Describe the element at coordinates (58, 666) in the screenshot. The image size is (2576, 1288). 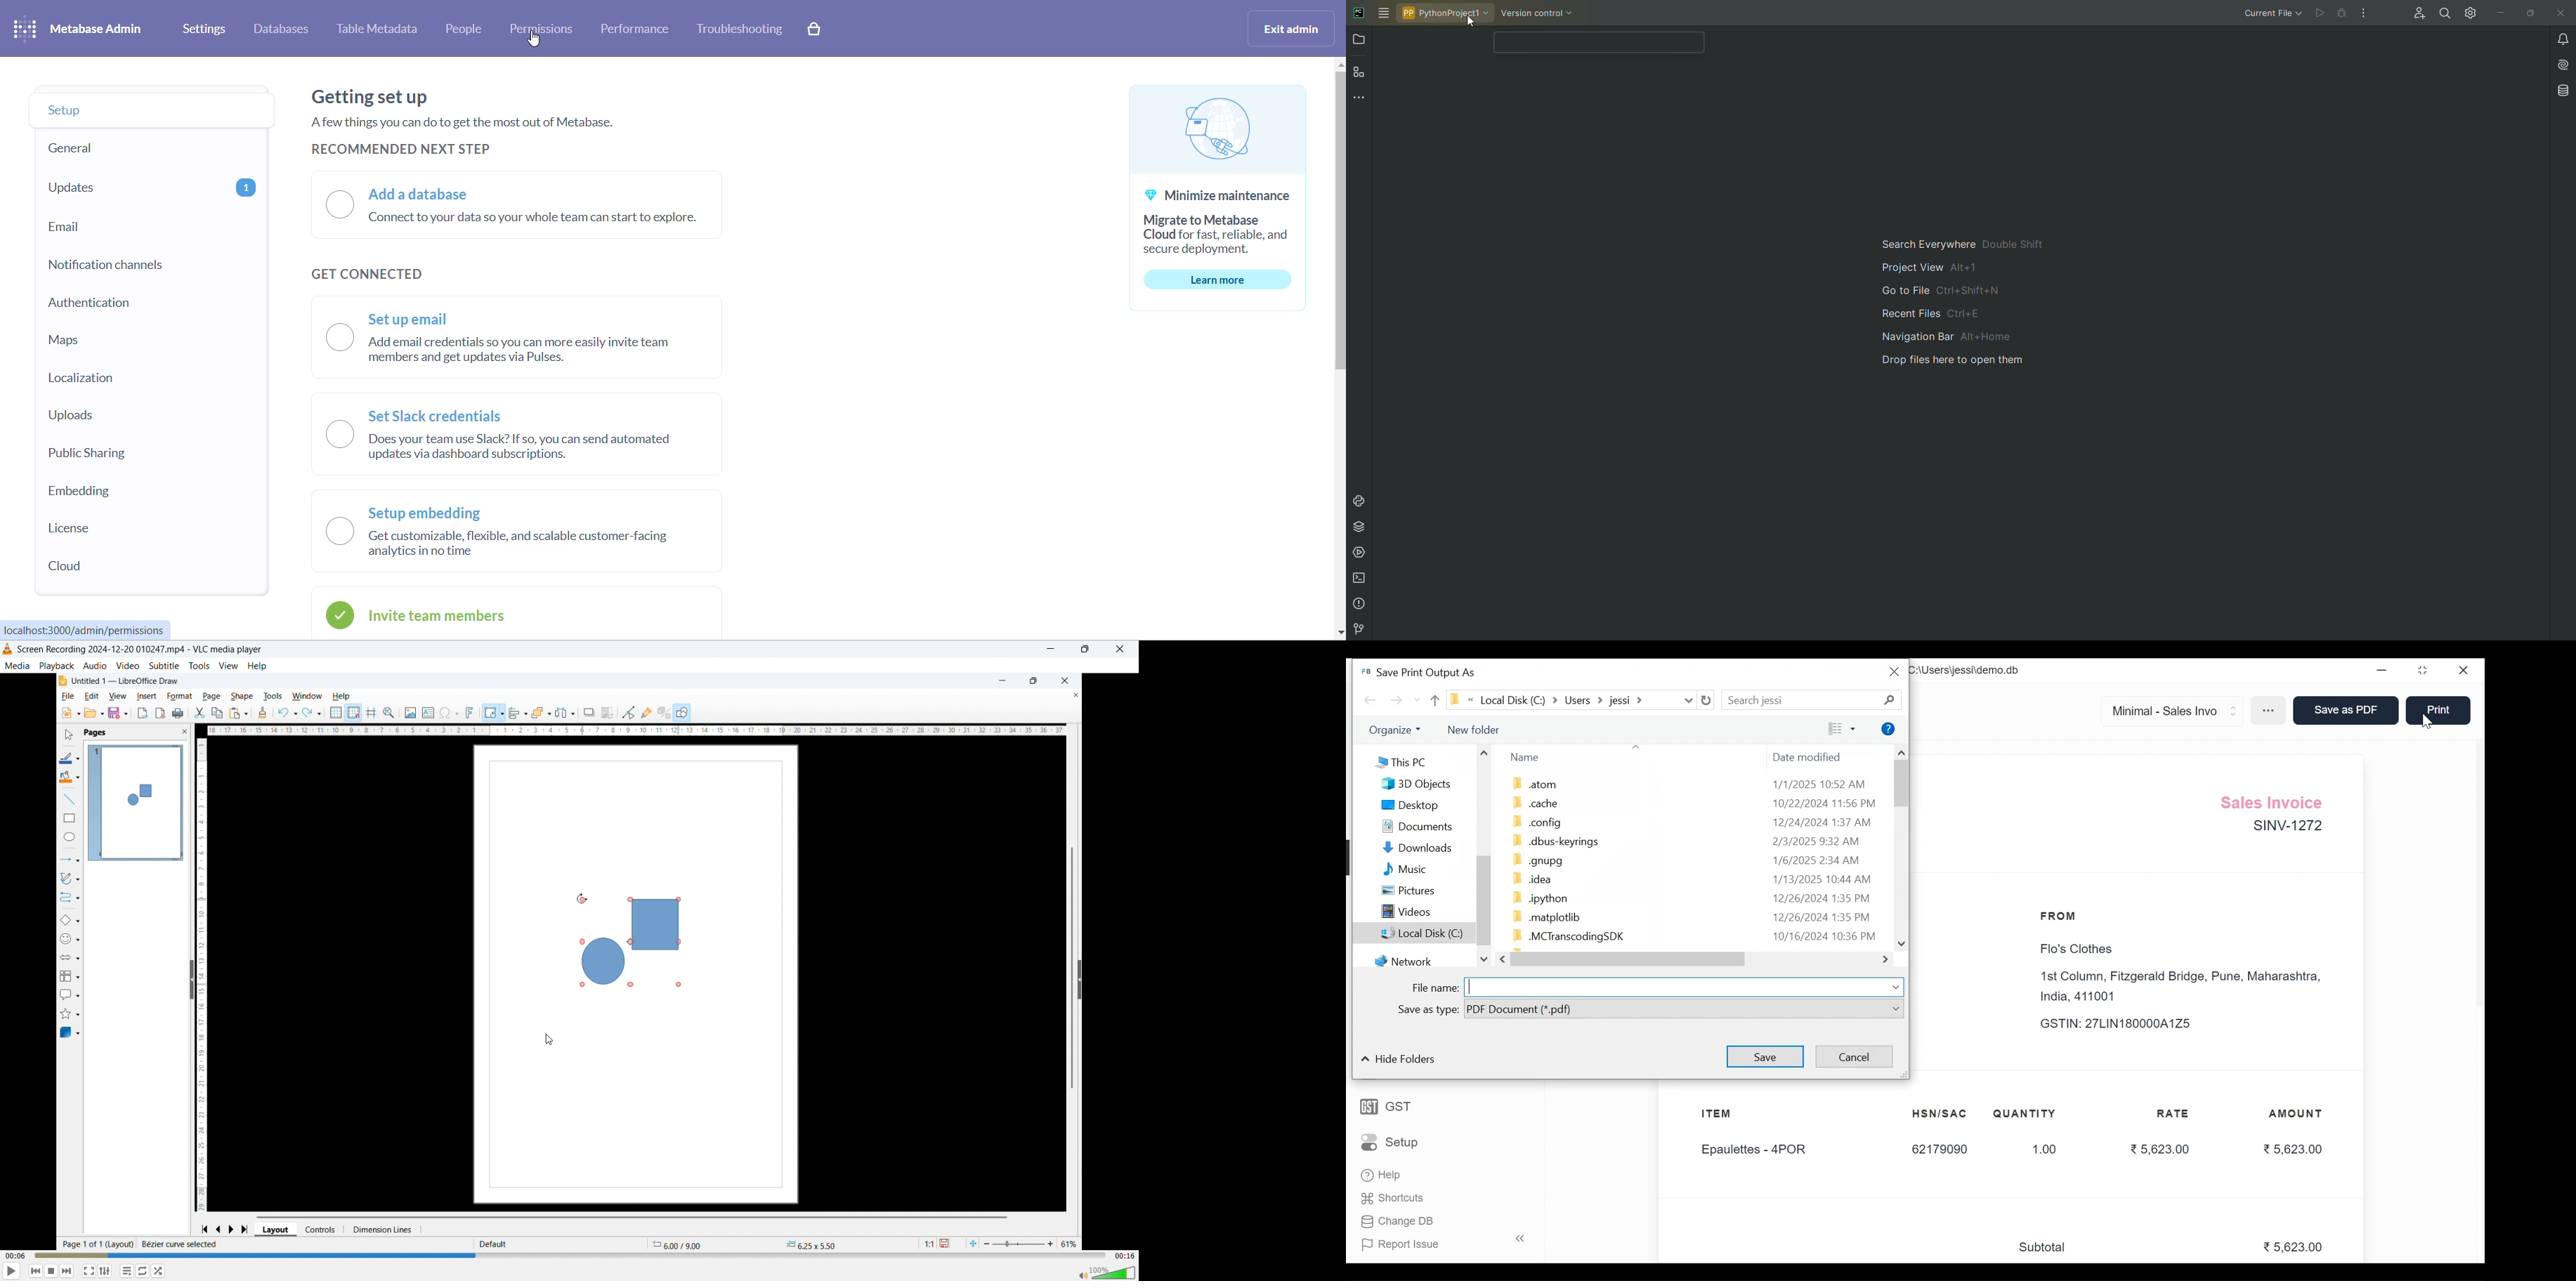
I see `Playback ` at that location.